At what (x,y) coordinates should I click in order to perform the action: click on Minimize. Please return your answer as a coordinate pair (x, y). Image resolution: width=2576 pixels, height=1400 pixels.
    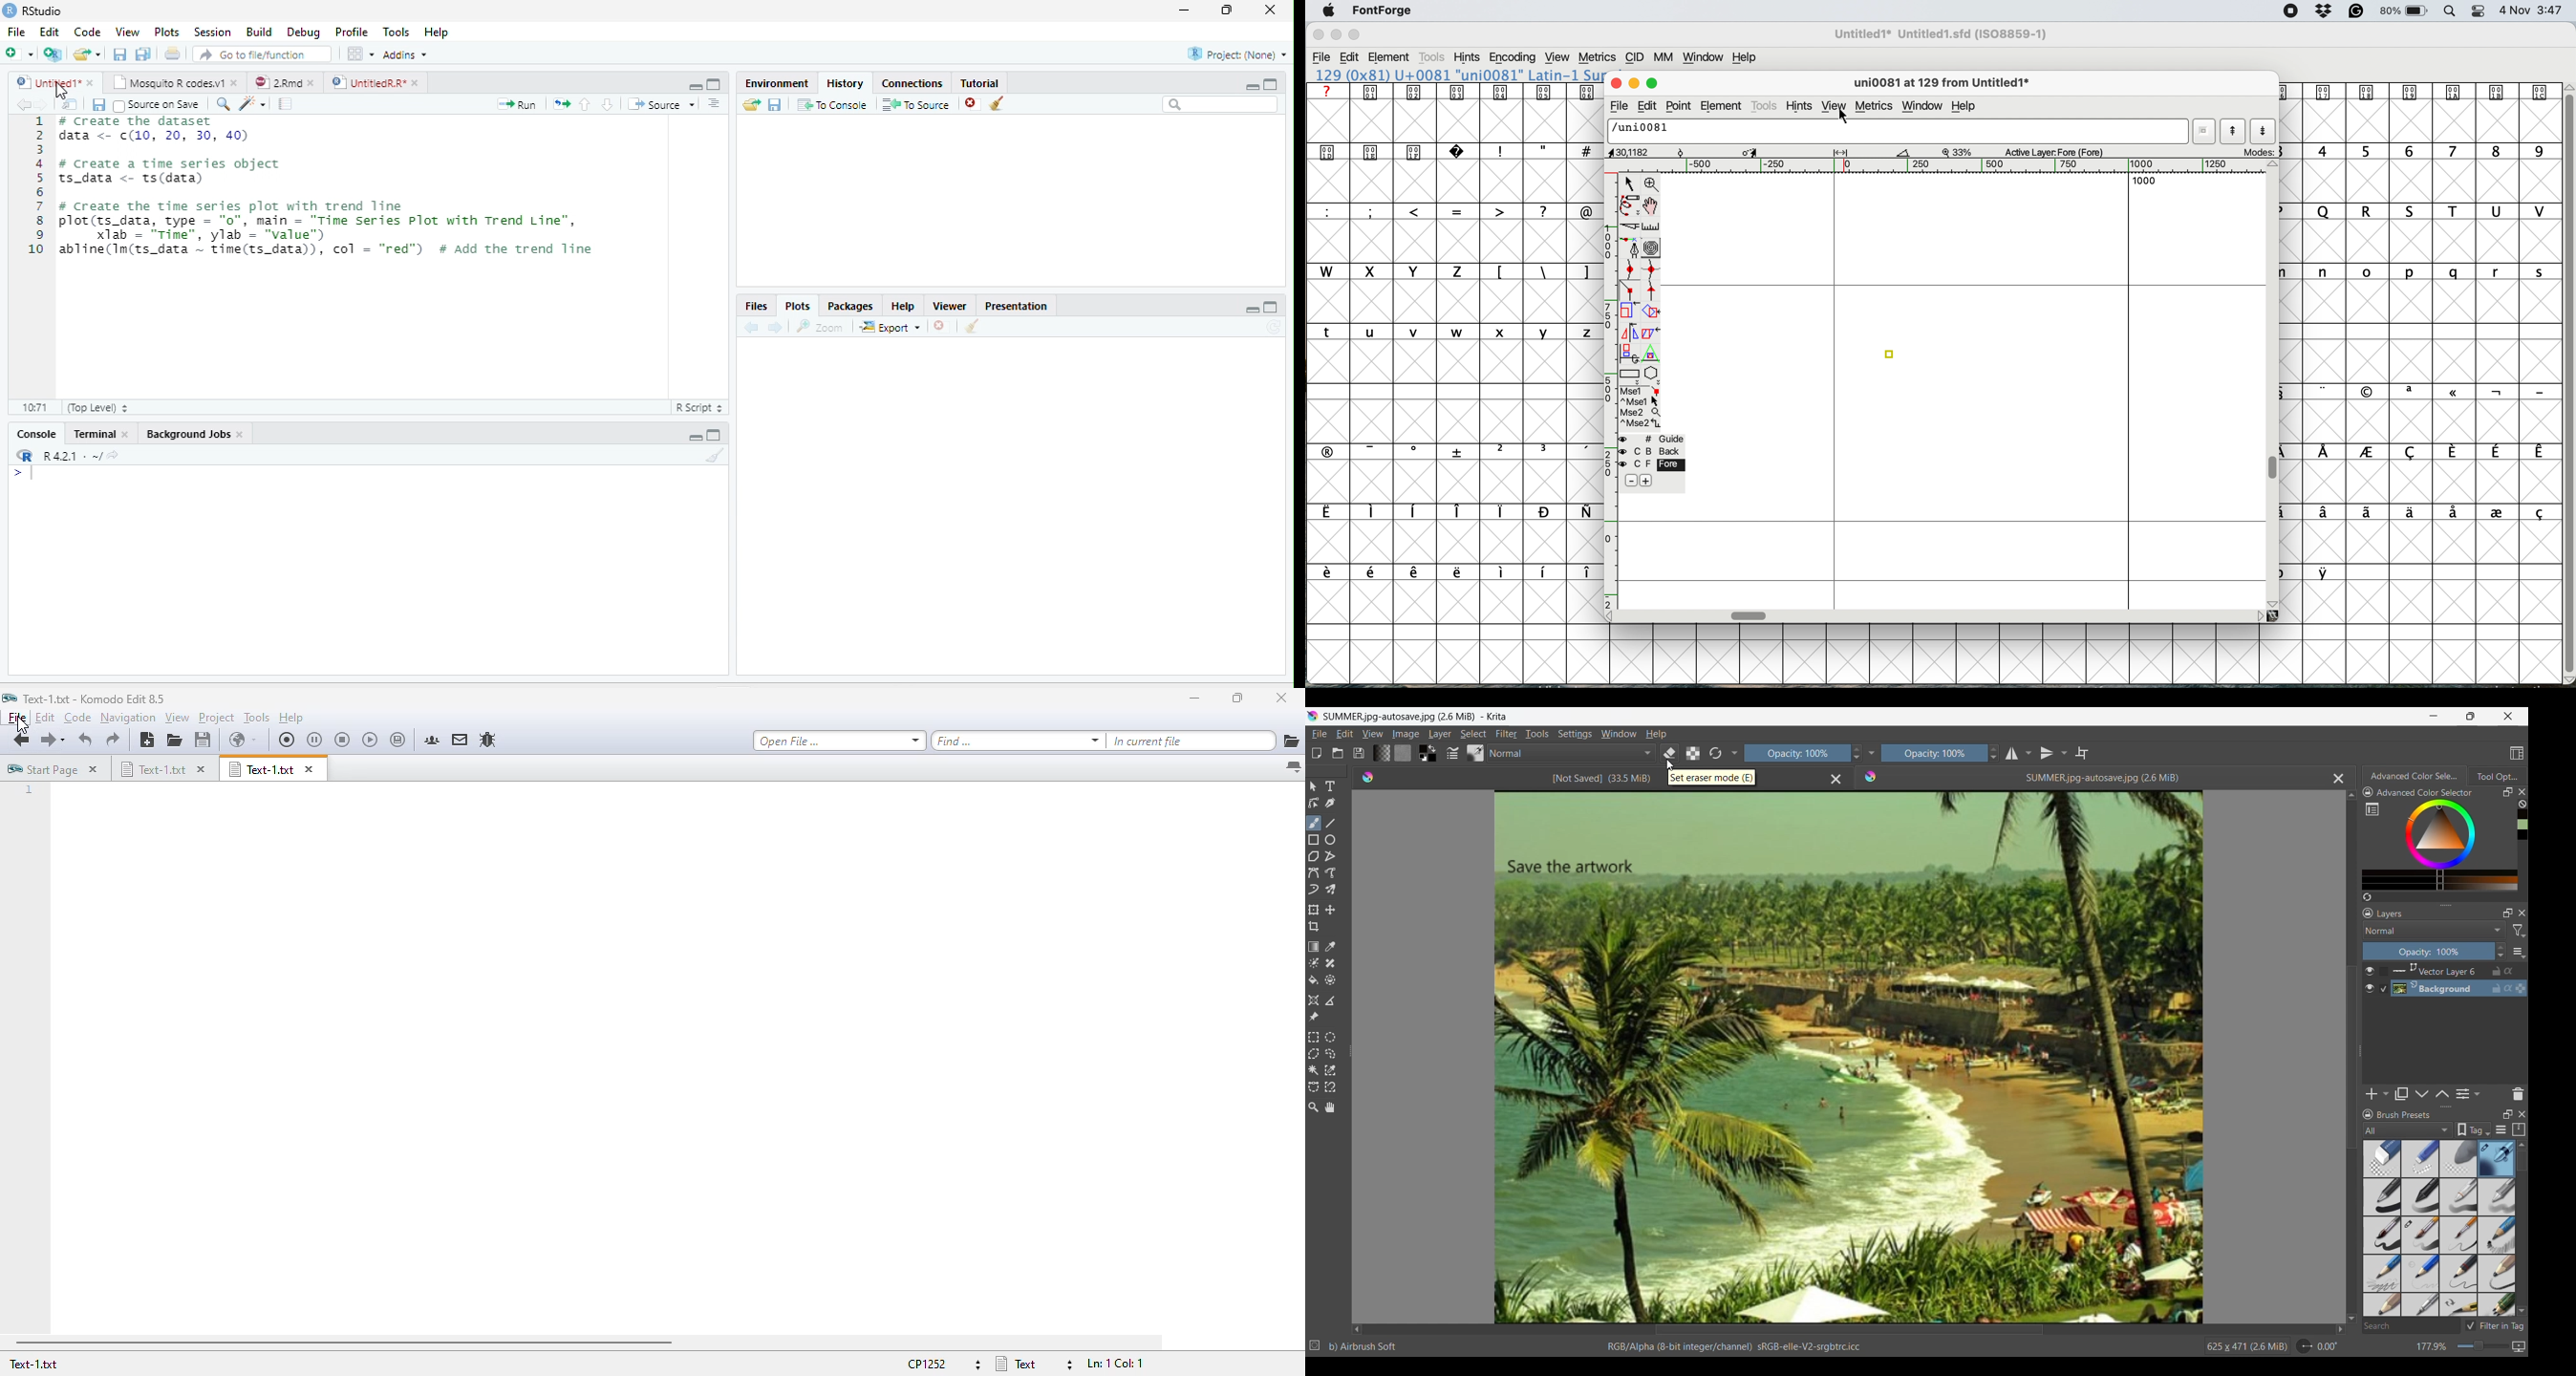
    Looking at the image, I should click on (694, 438).